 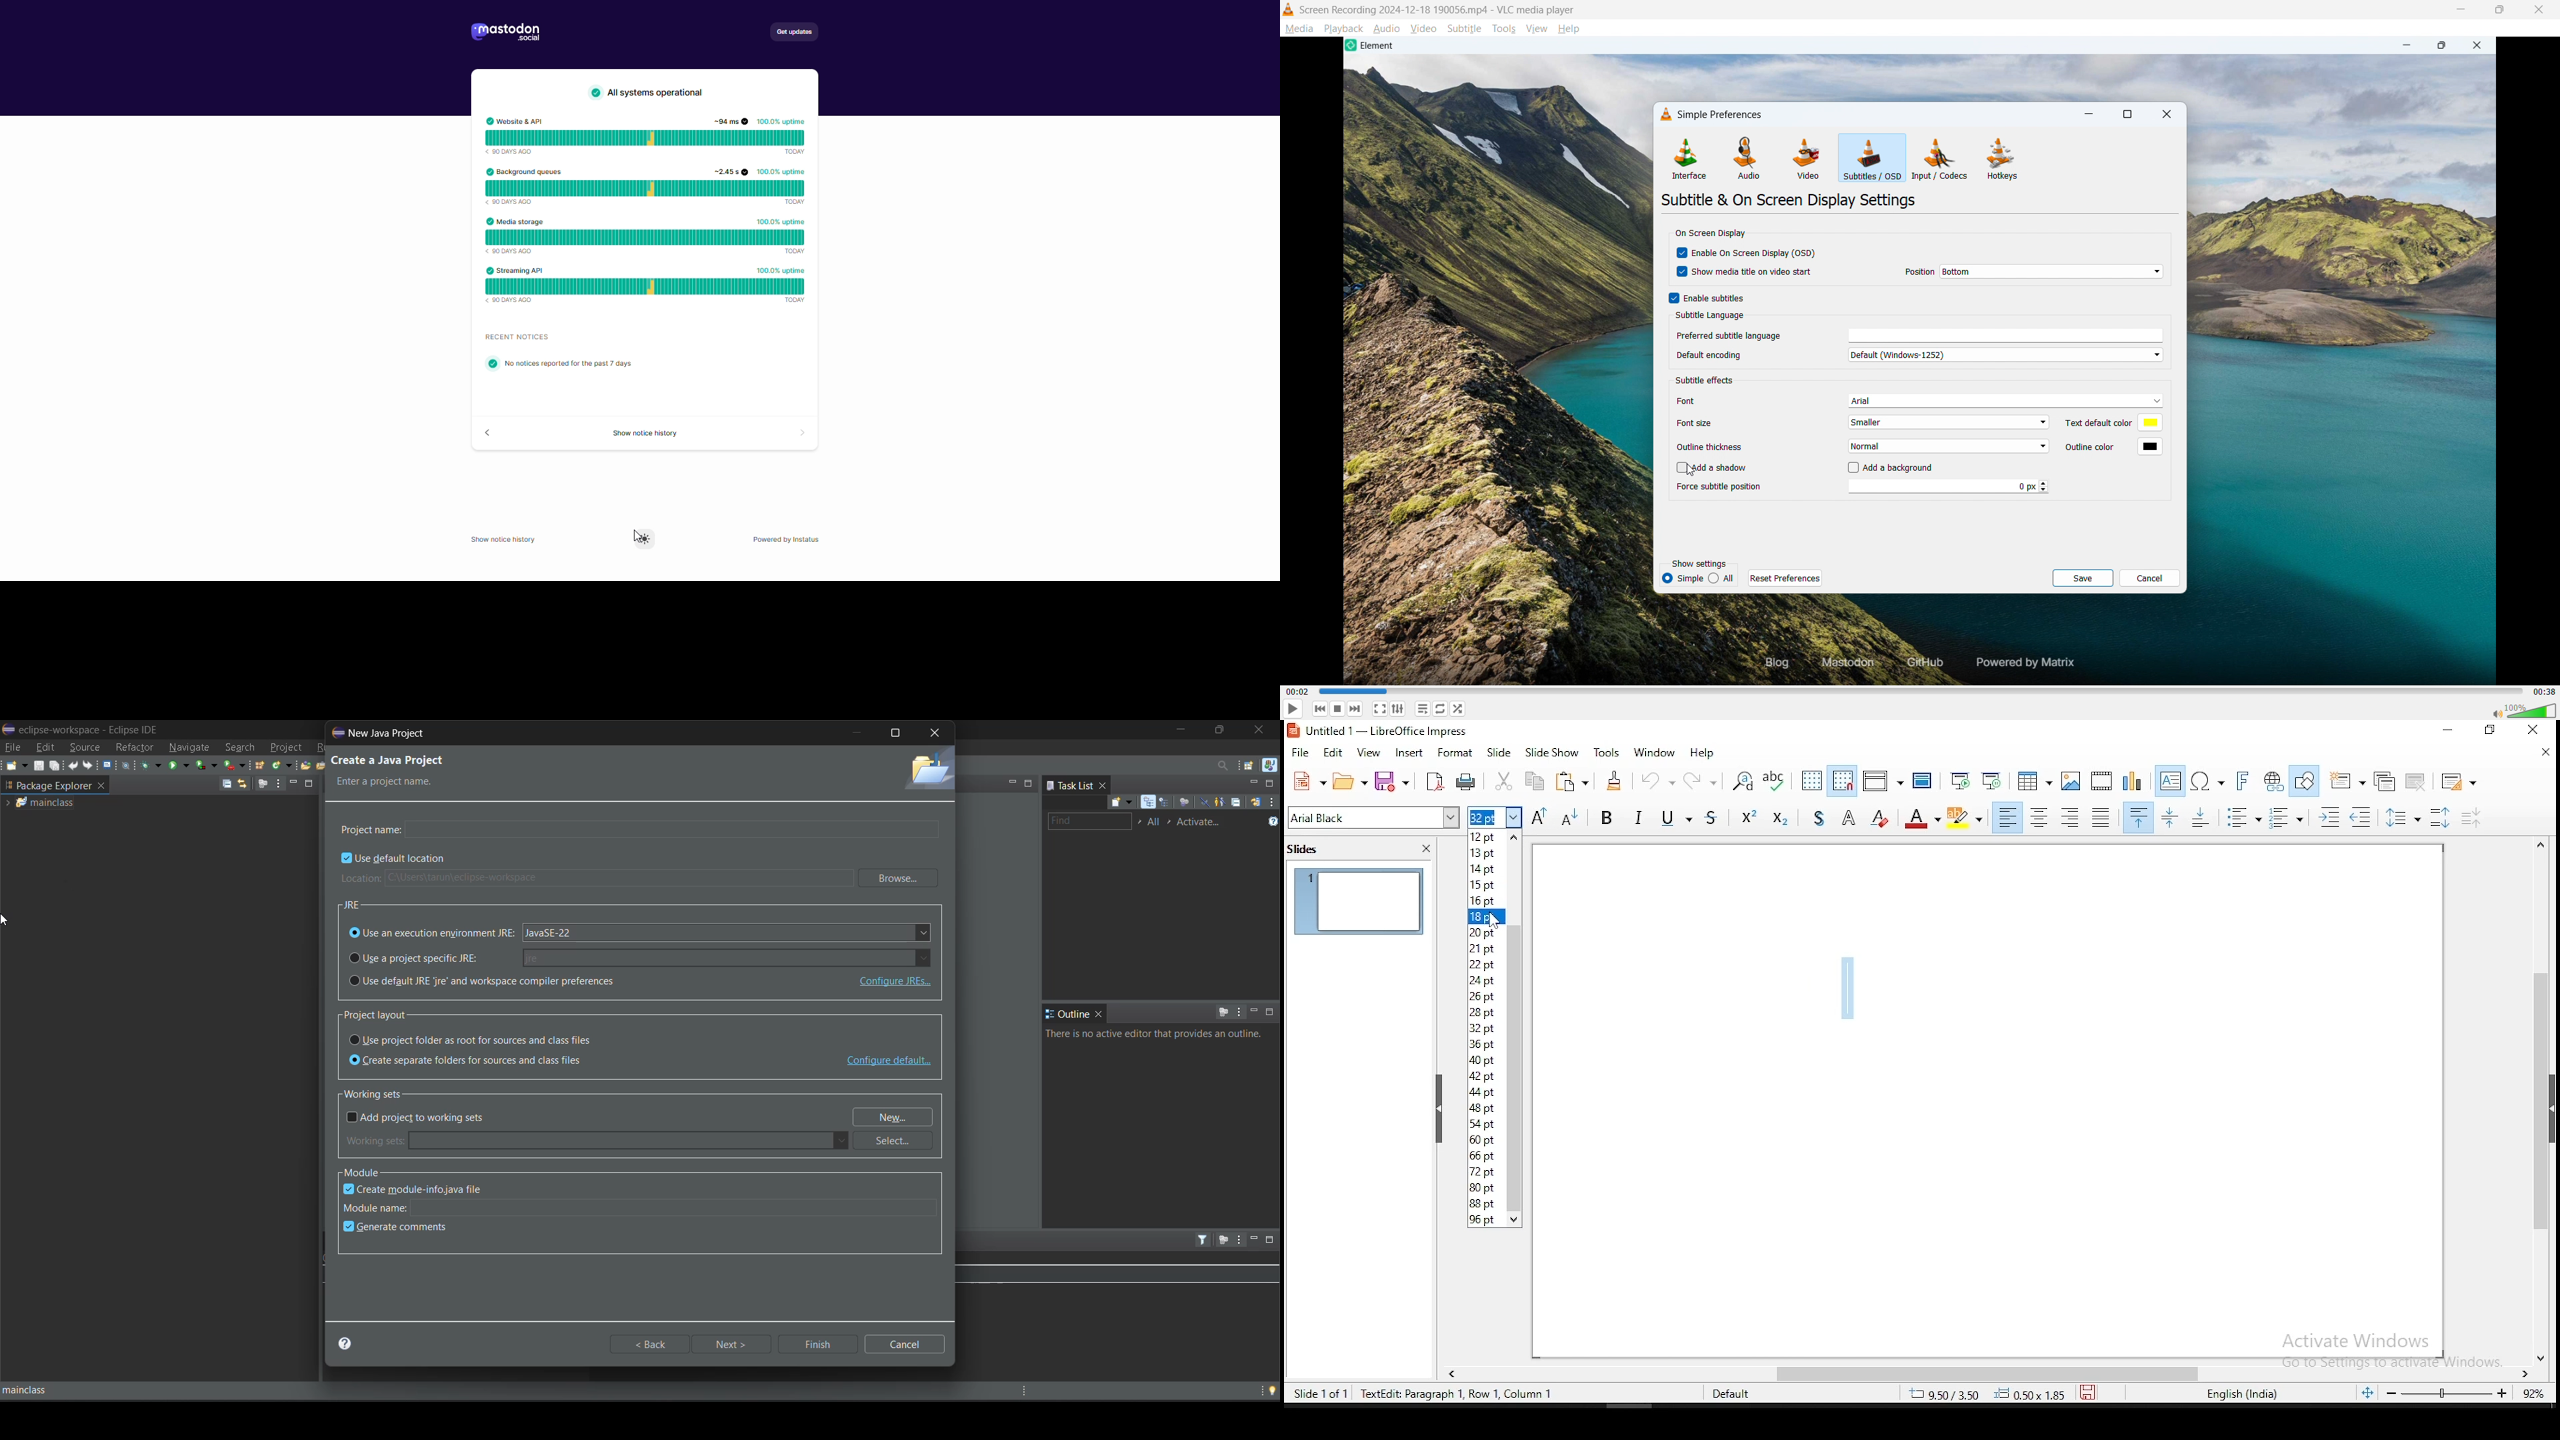 I want to click on close, so click(x=1261, y=730).